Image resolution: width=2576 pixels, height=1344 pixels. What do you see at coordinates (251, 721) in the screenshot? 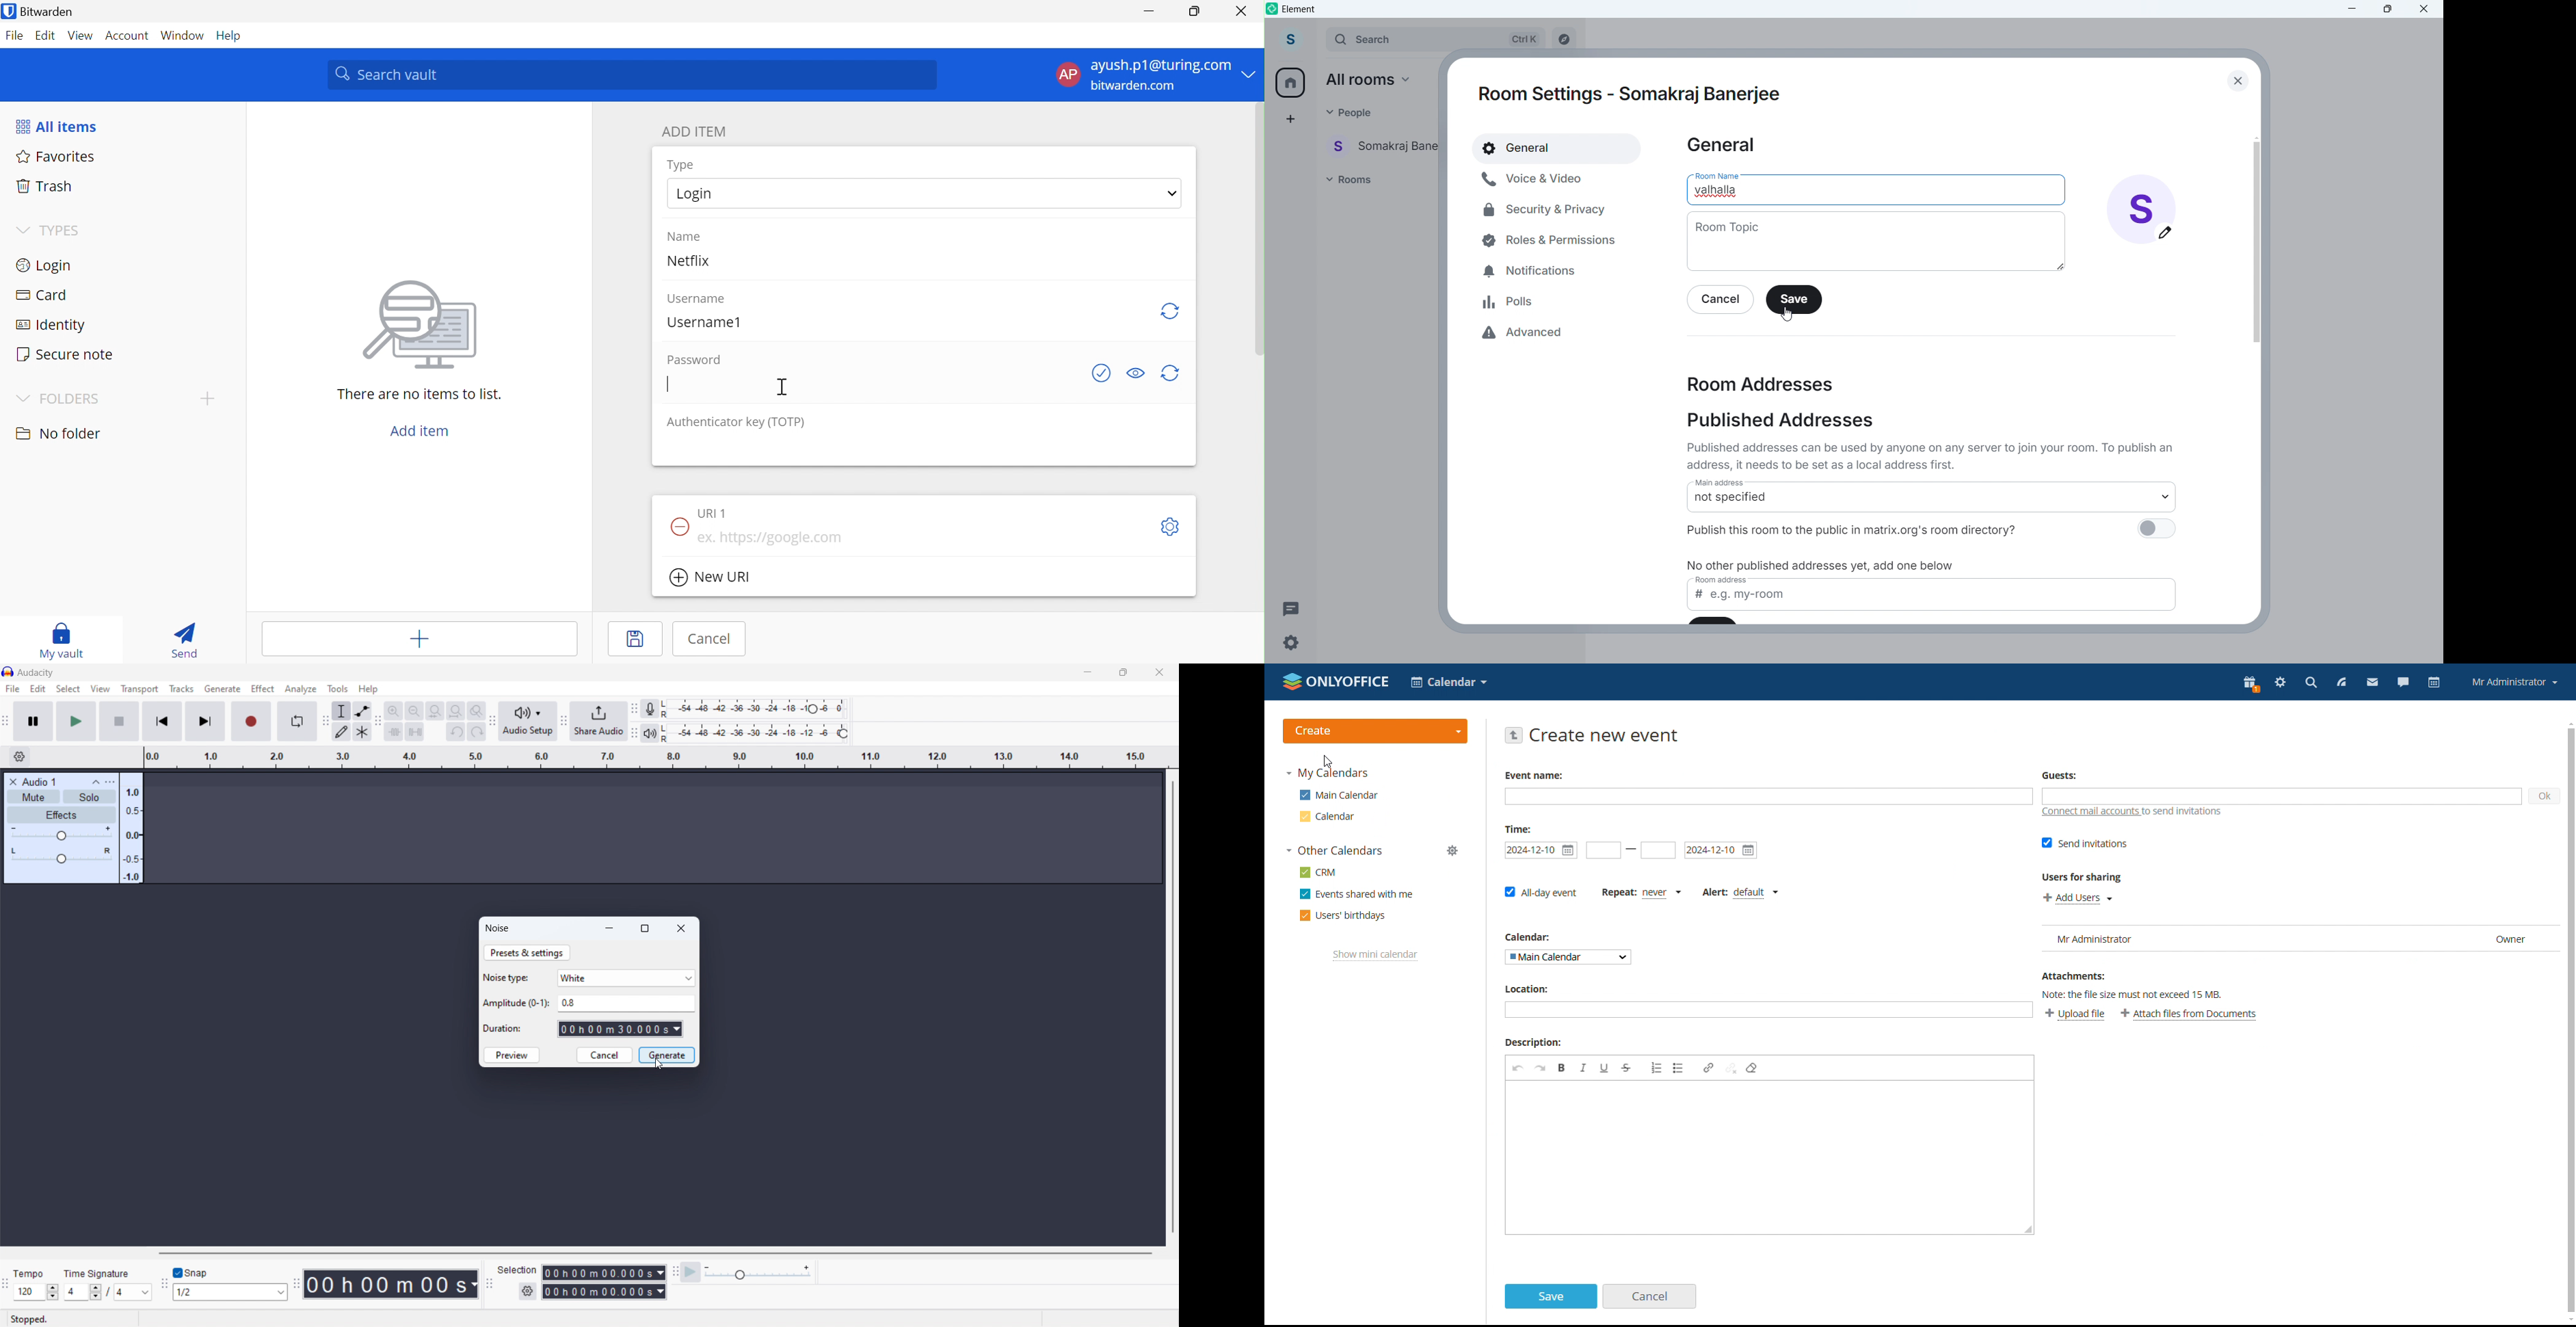
I see `record` at bounding box center [251, 721].